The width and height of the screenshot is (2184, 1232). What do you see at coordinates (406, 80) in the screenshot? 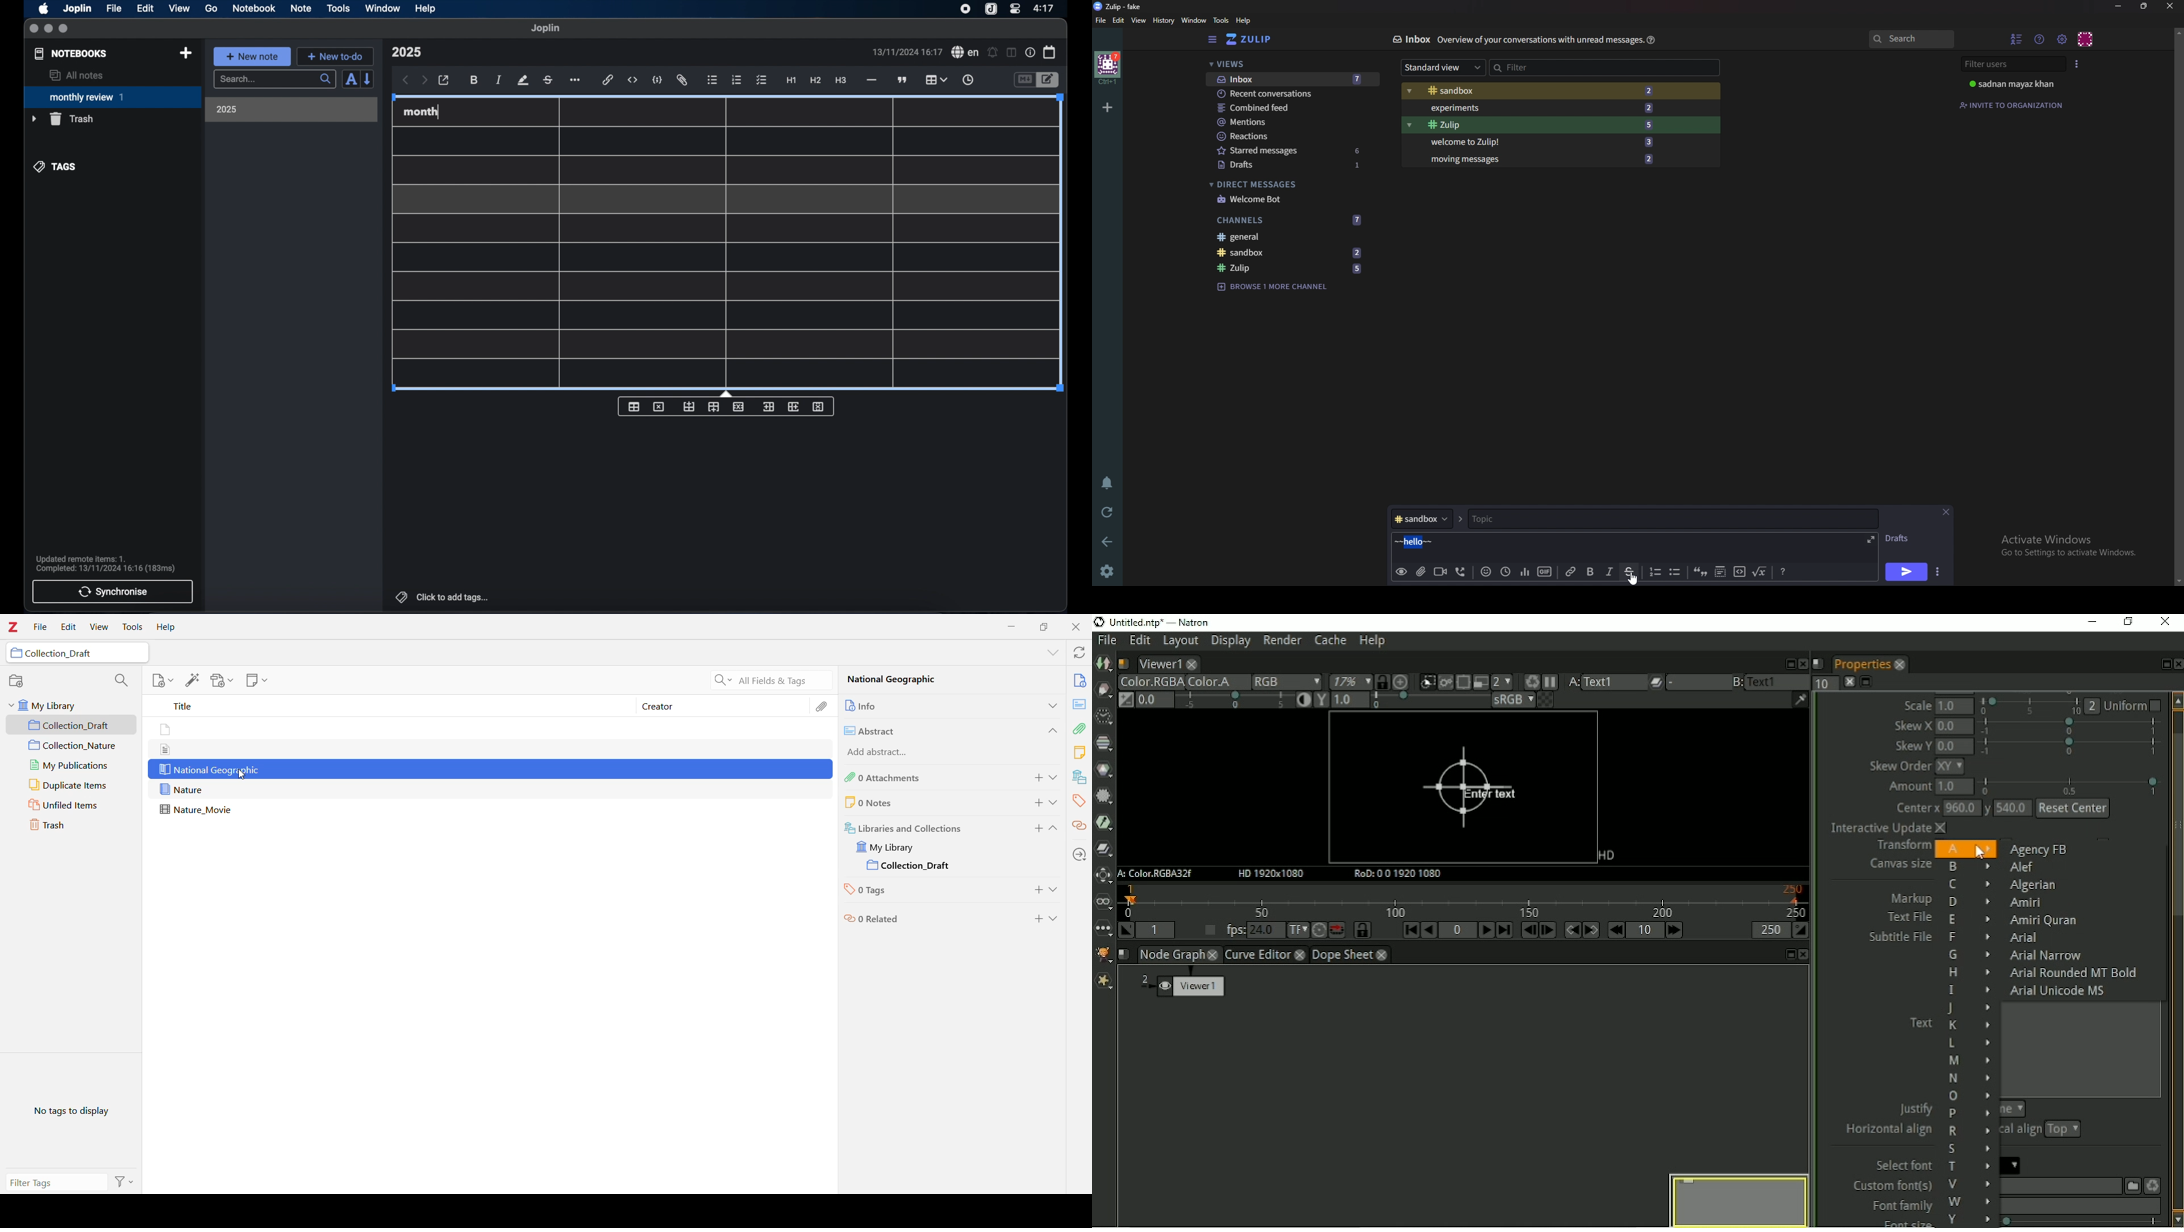
I see `back` at bounding box center [406, 80].